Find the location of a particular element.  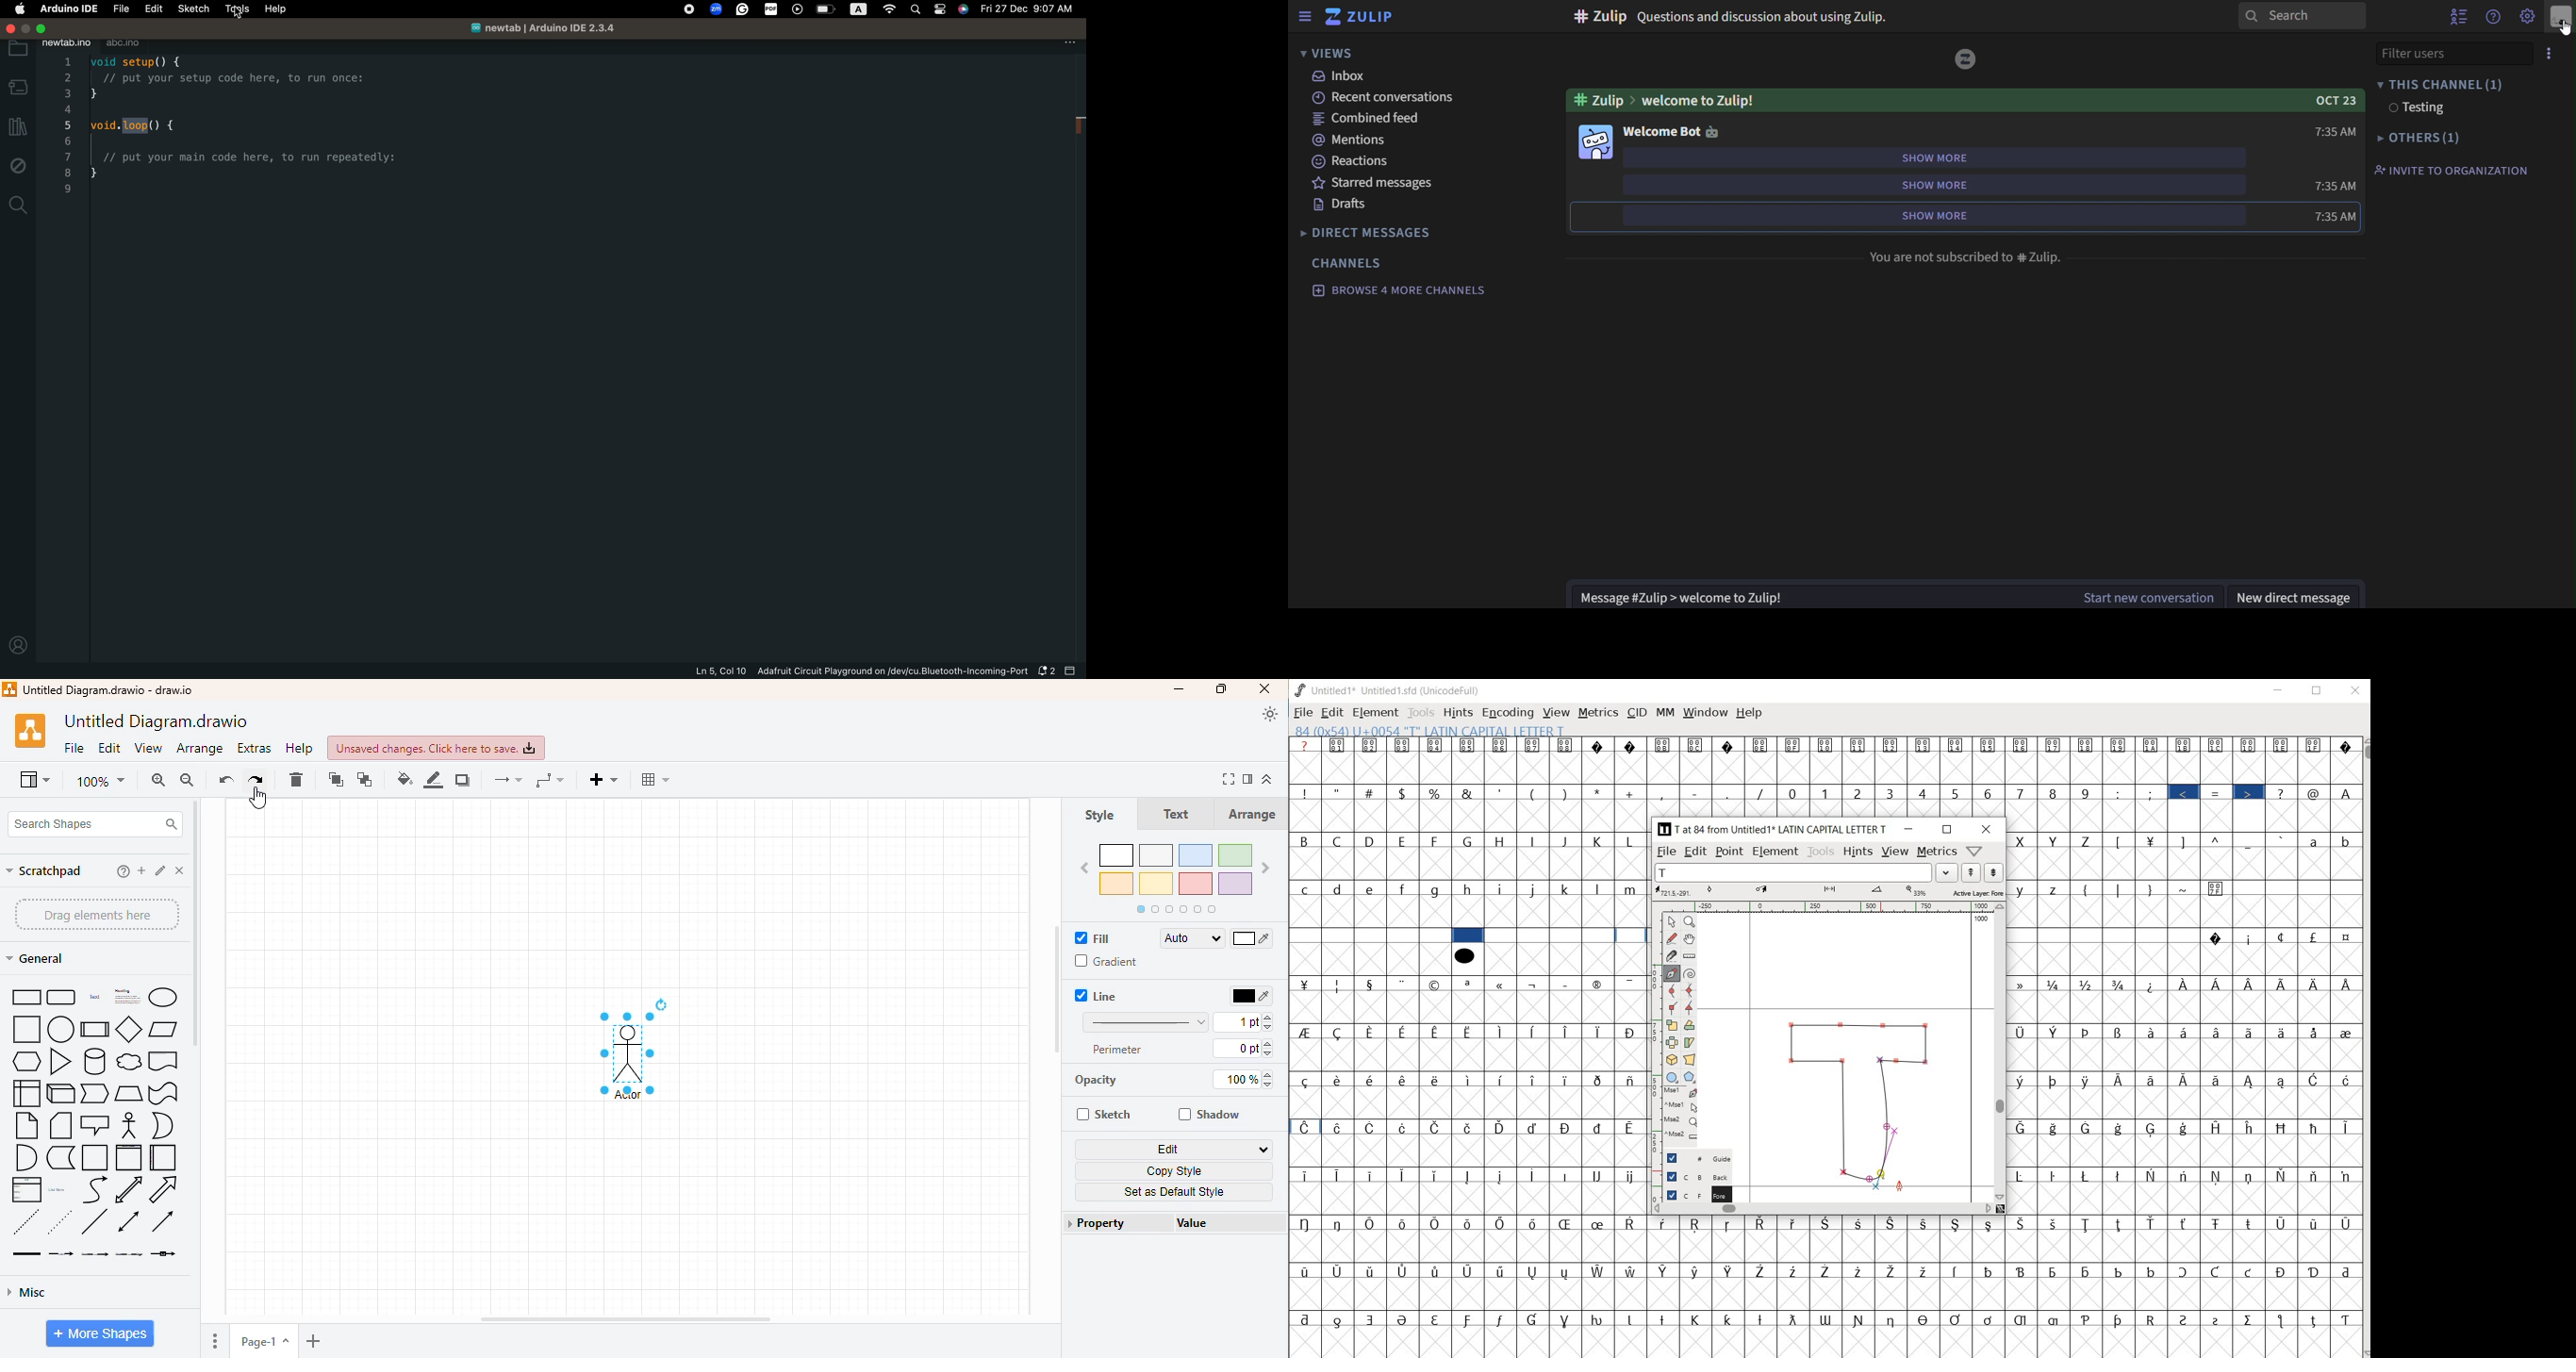

Symbol is located at coordinates (1860, 1319).